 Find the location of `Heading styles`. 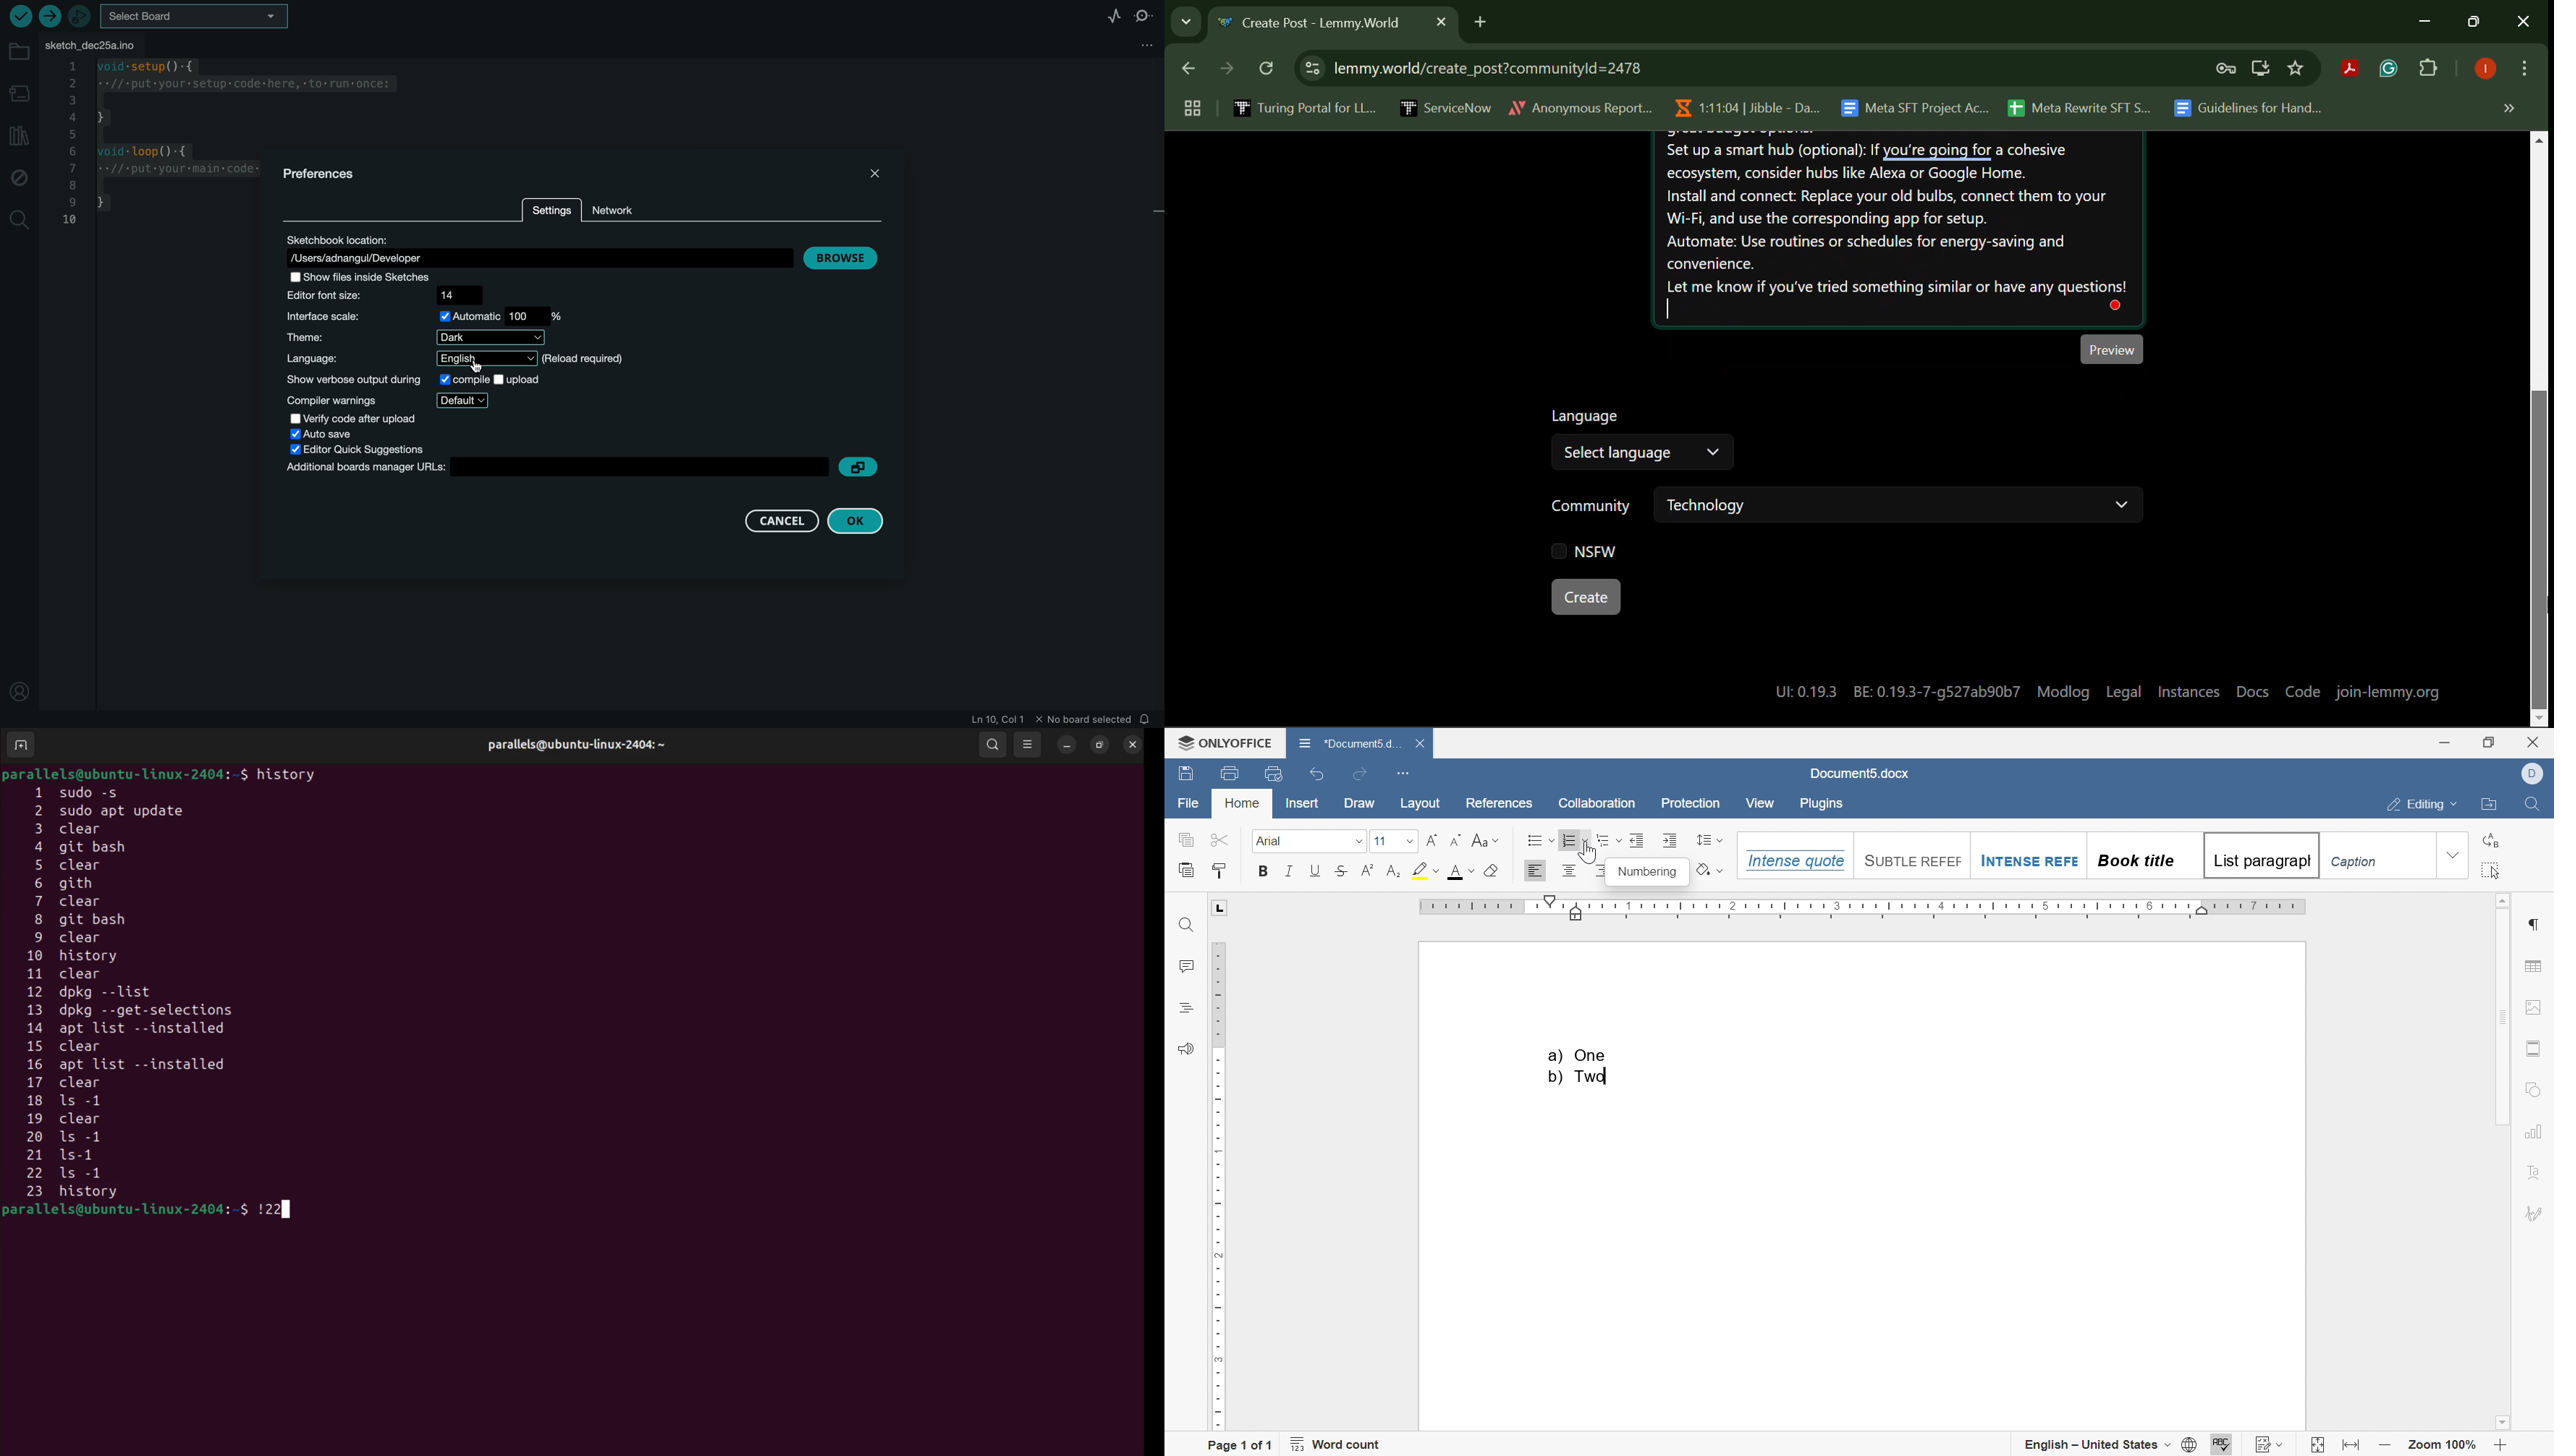

Heading styles is located at coordinates (2088, 855).